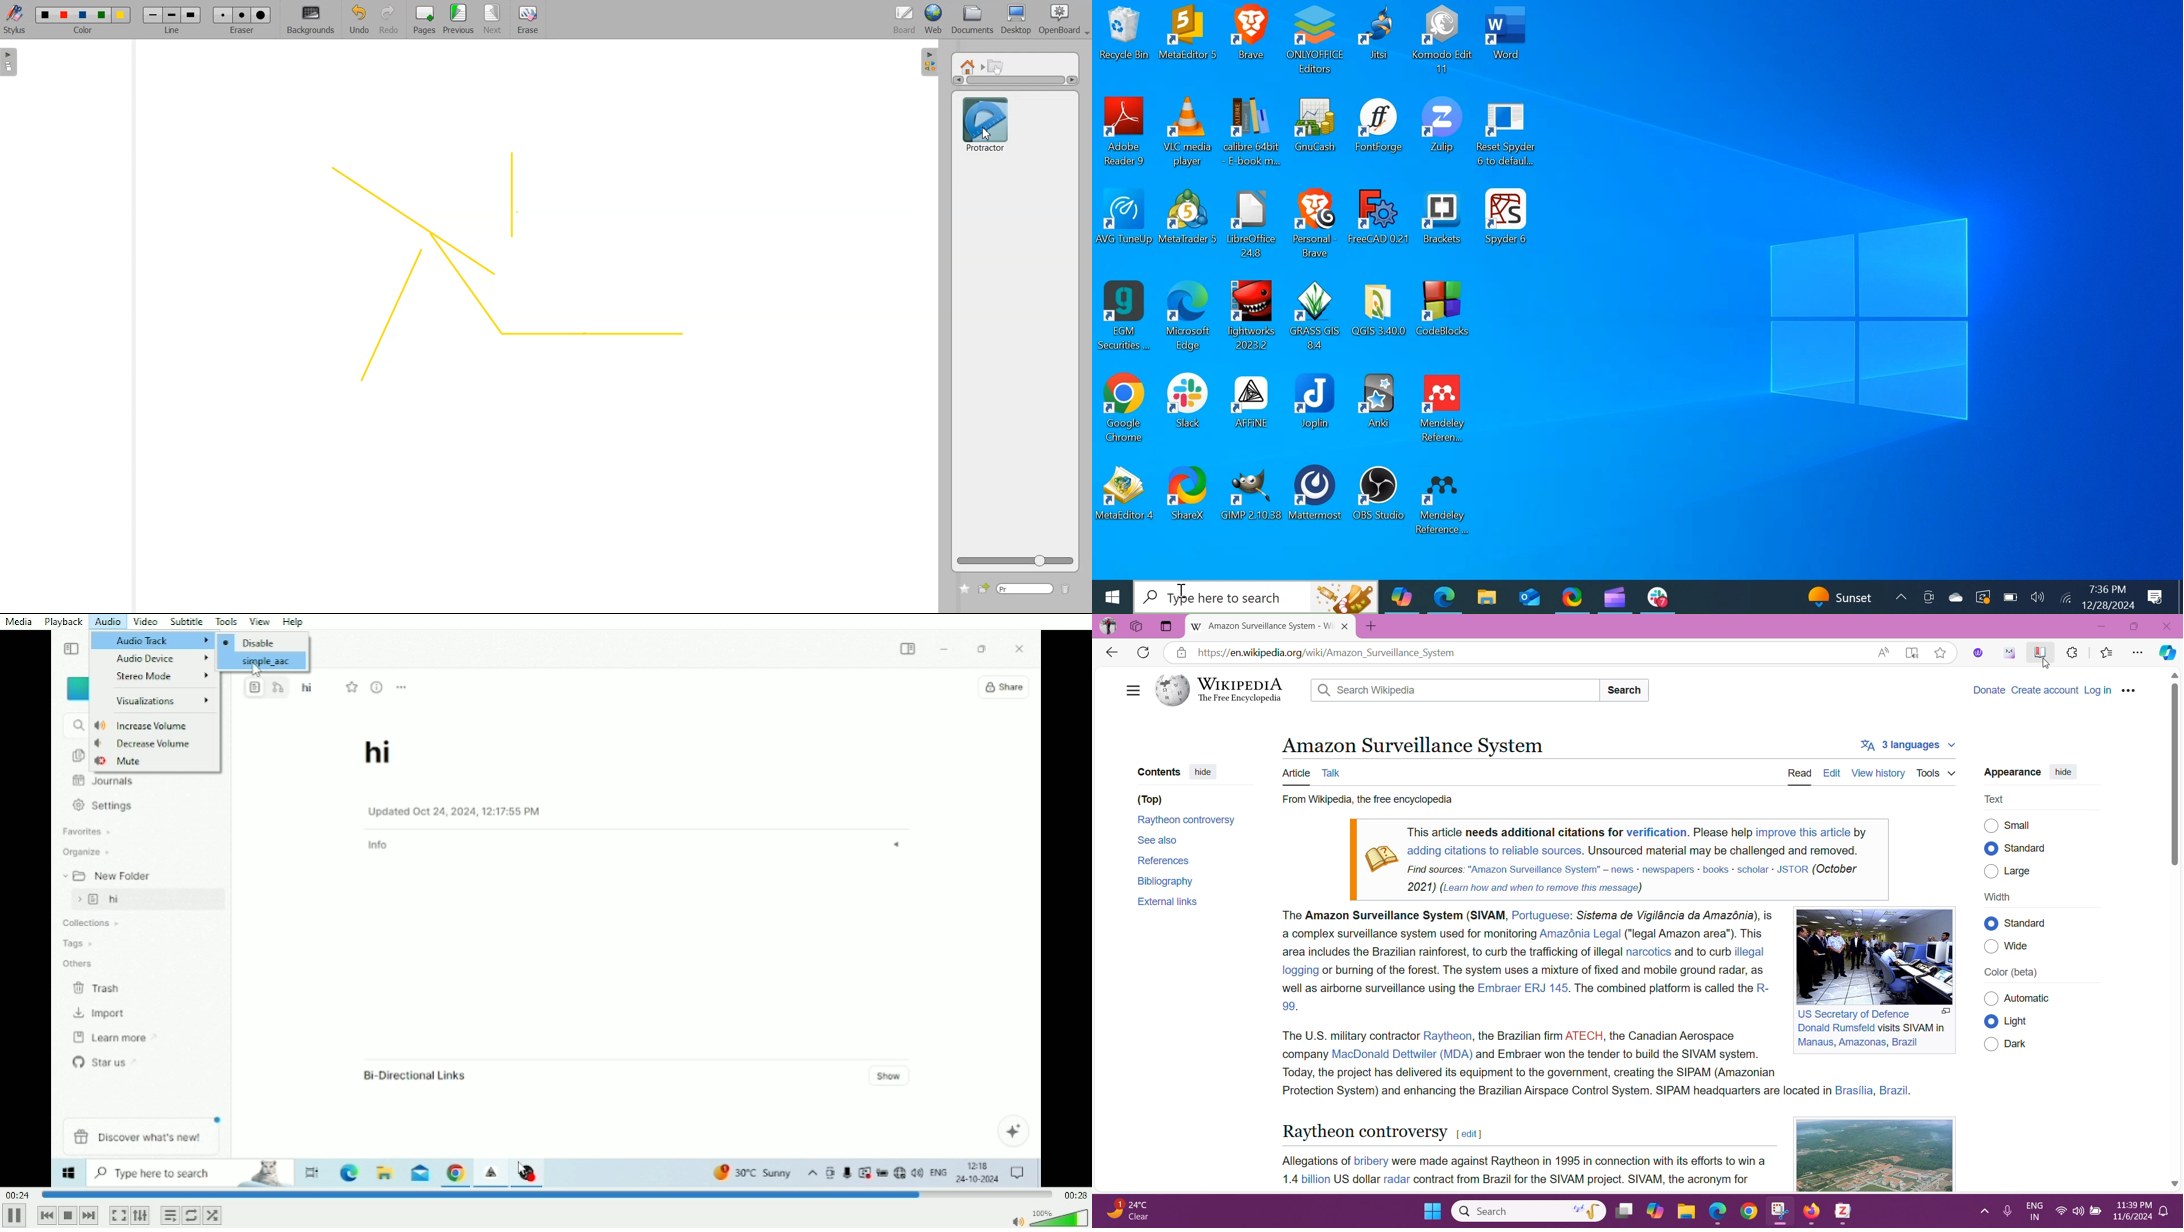 This screenshot has height=1232, width=2184. What do you see at coordinates (1132, 1211) in the screenshot?
I see `Weather` at bounding box center [1132, 1211].